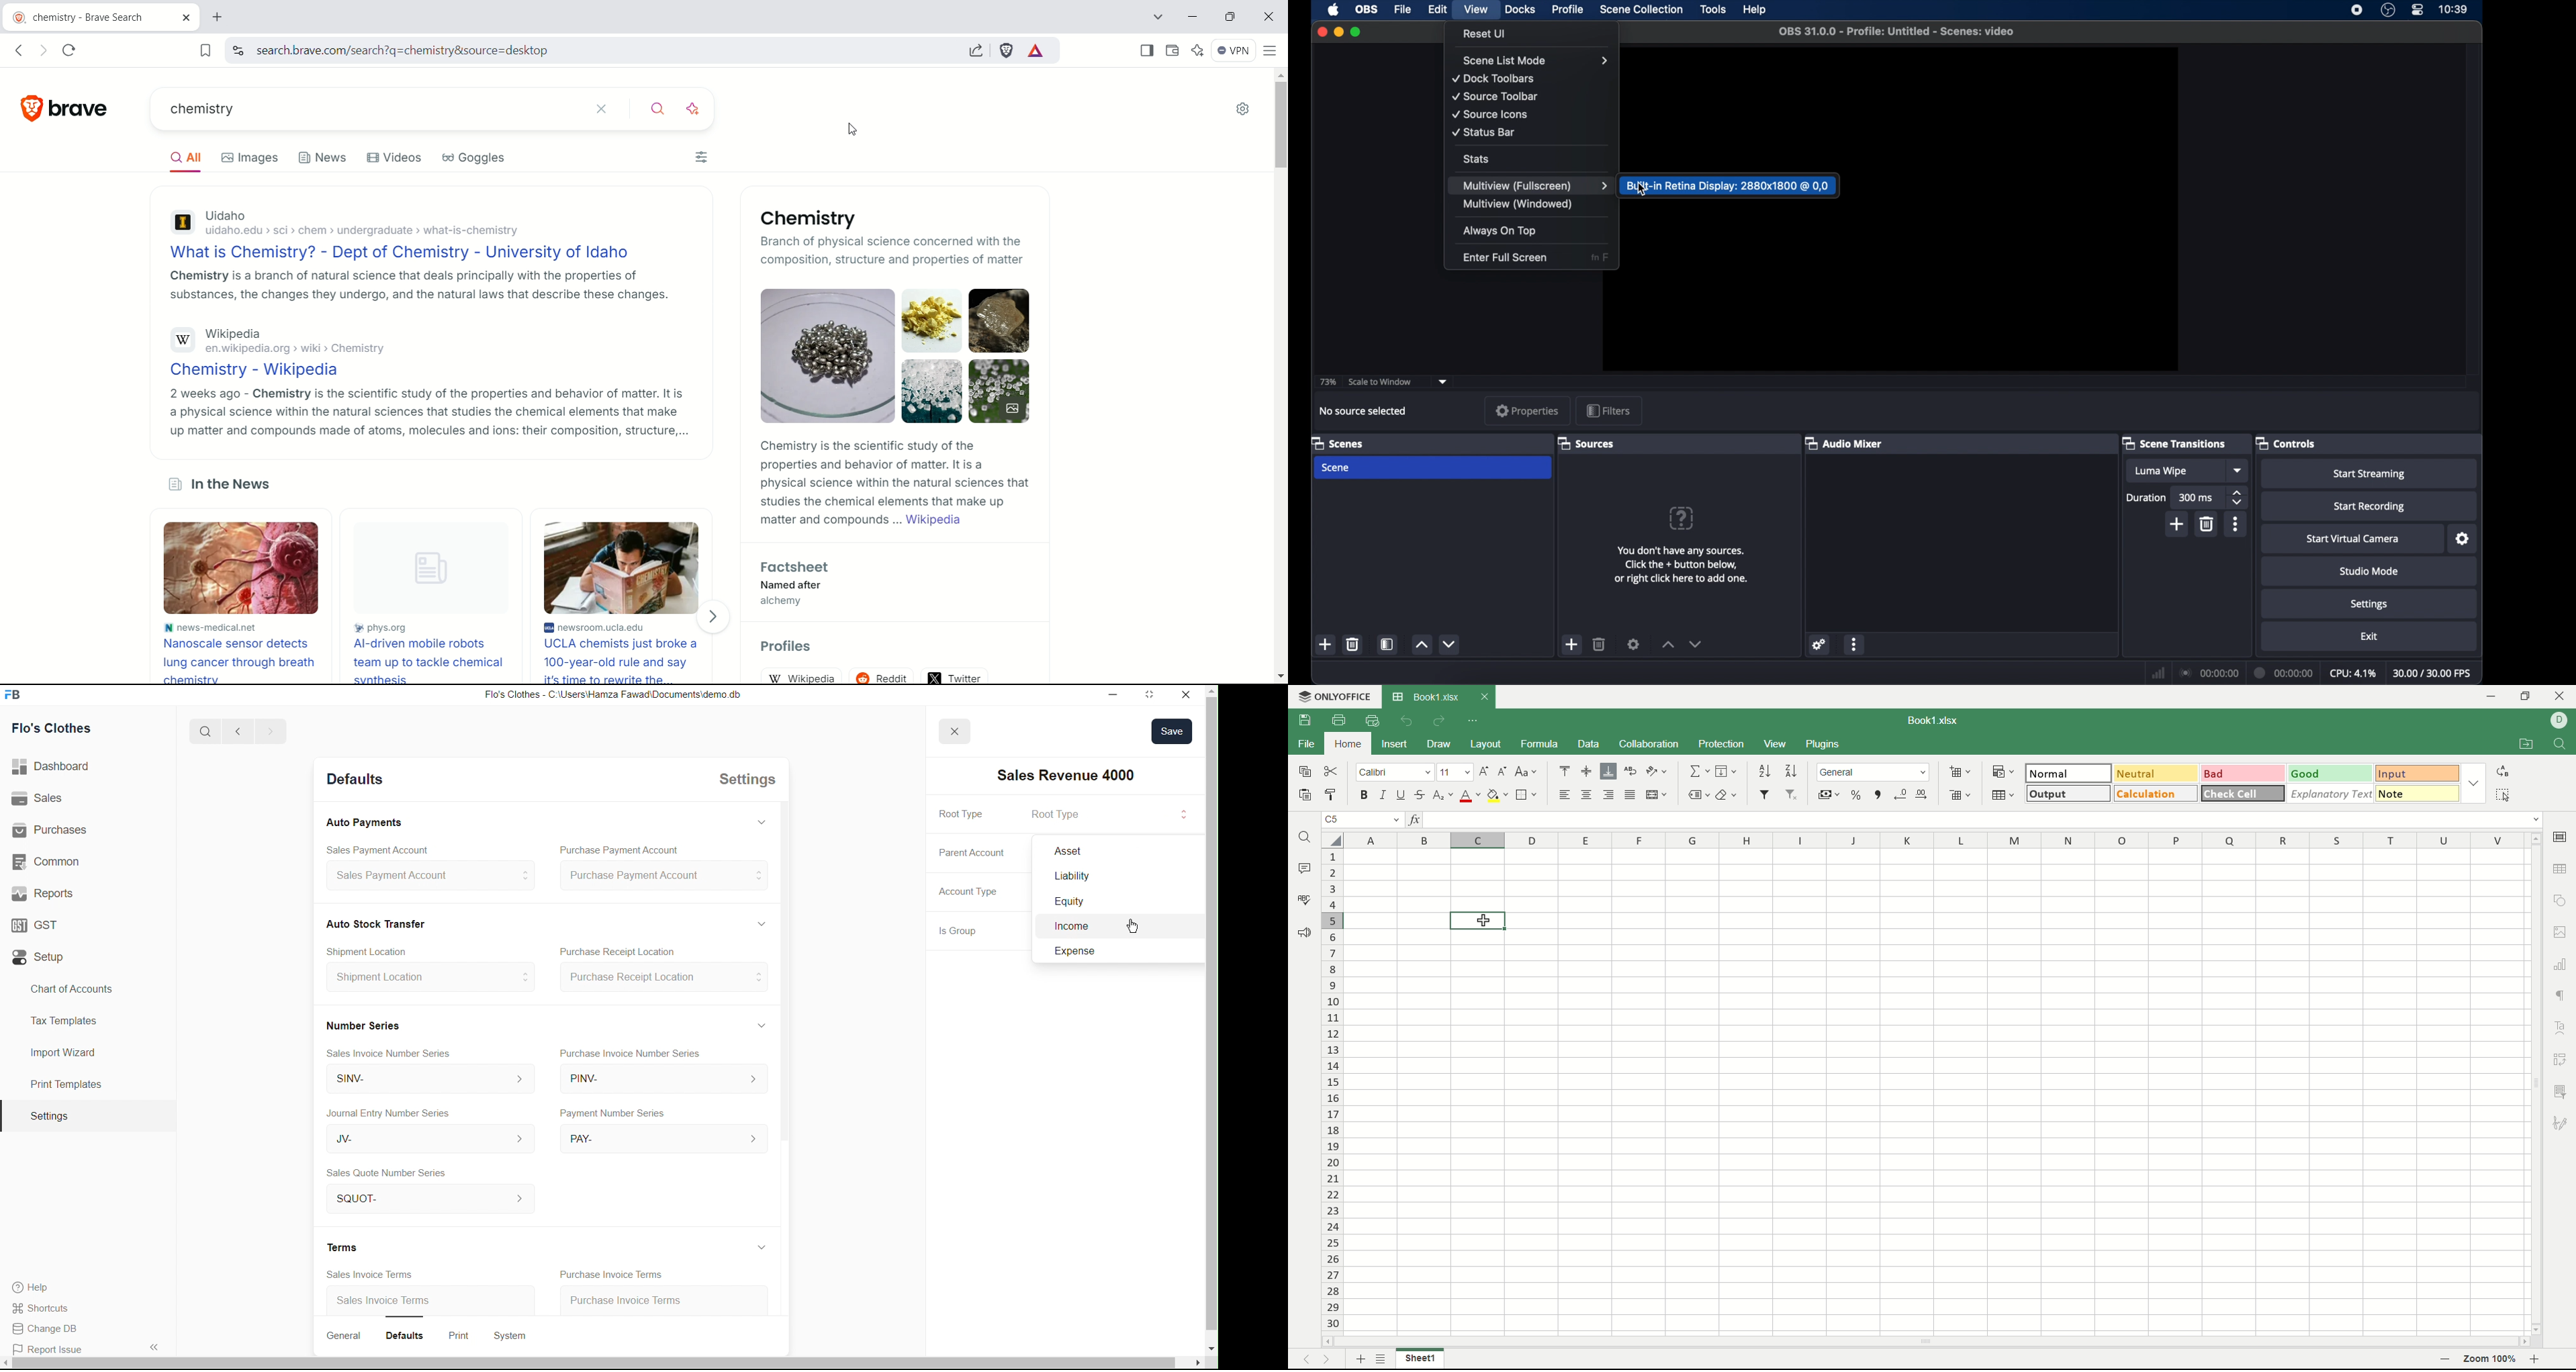 Image resolution: width=2576 pixels, height=1372 pixels. Describe the element at coordinates (1699, 794) in the screenshot. I see `named ranges` at that location.